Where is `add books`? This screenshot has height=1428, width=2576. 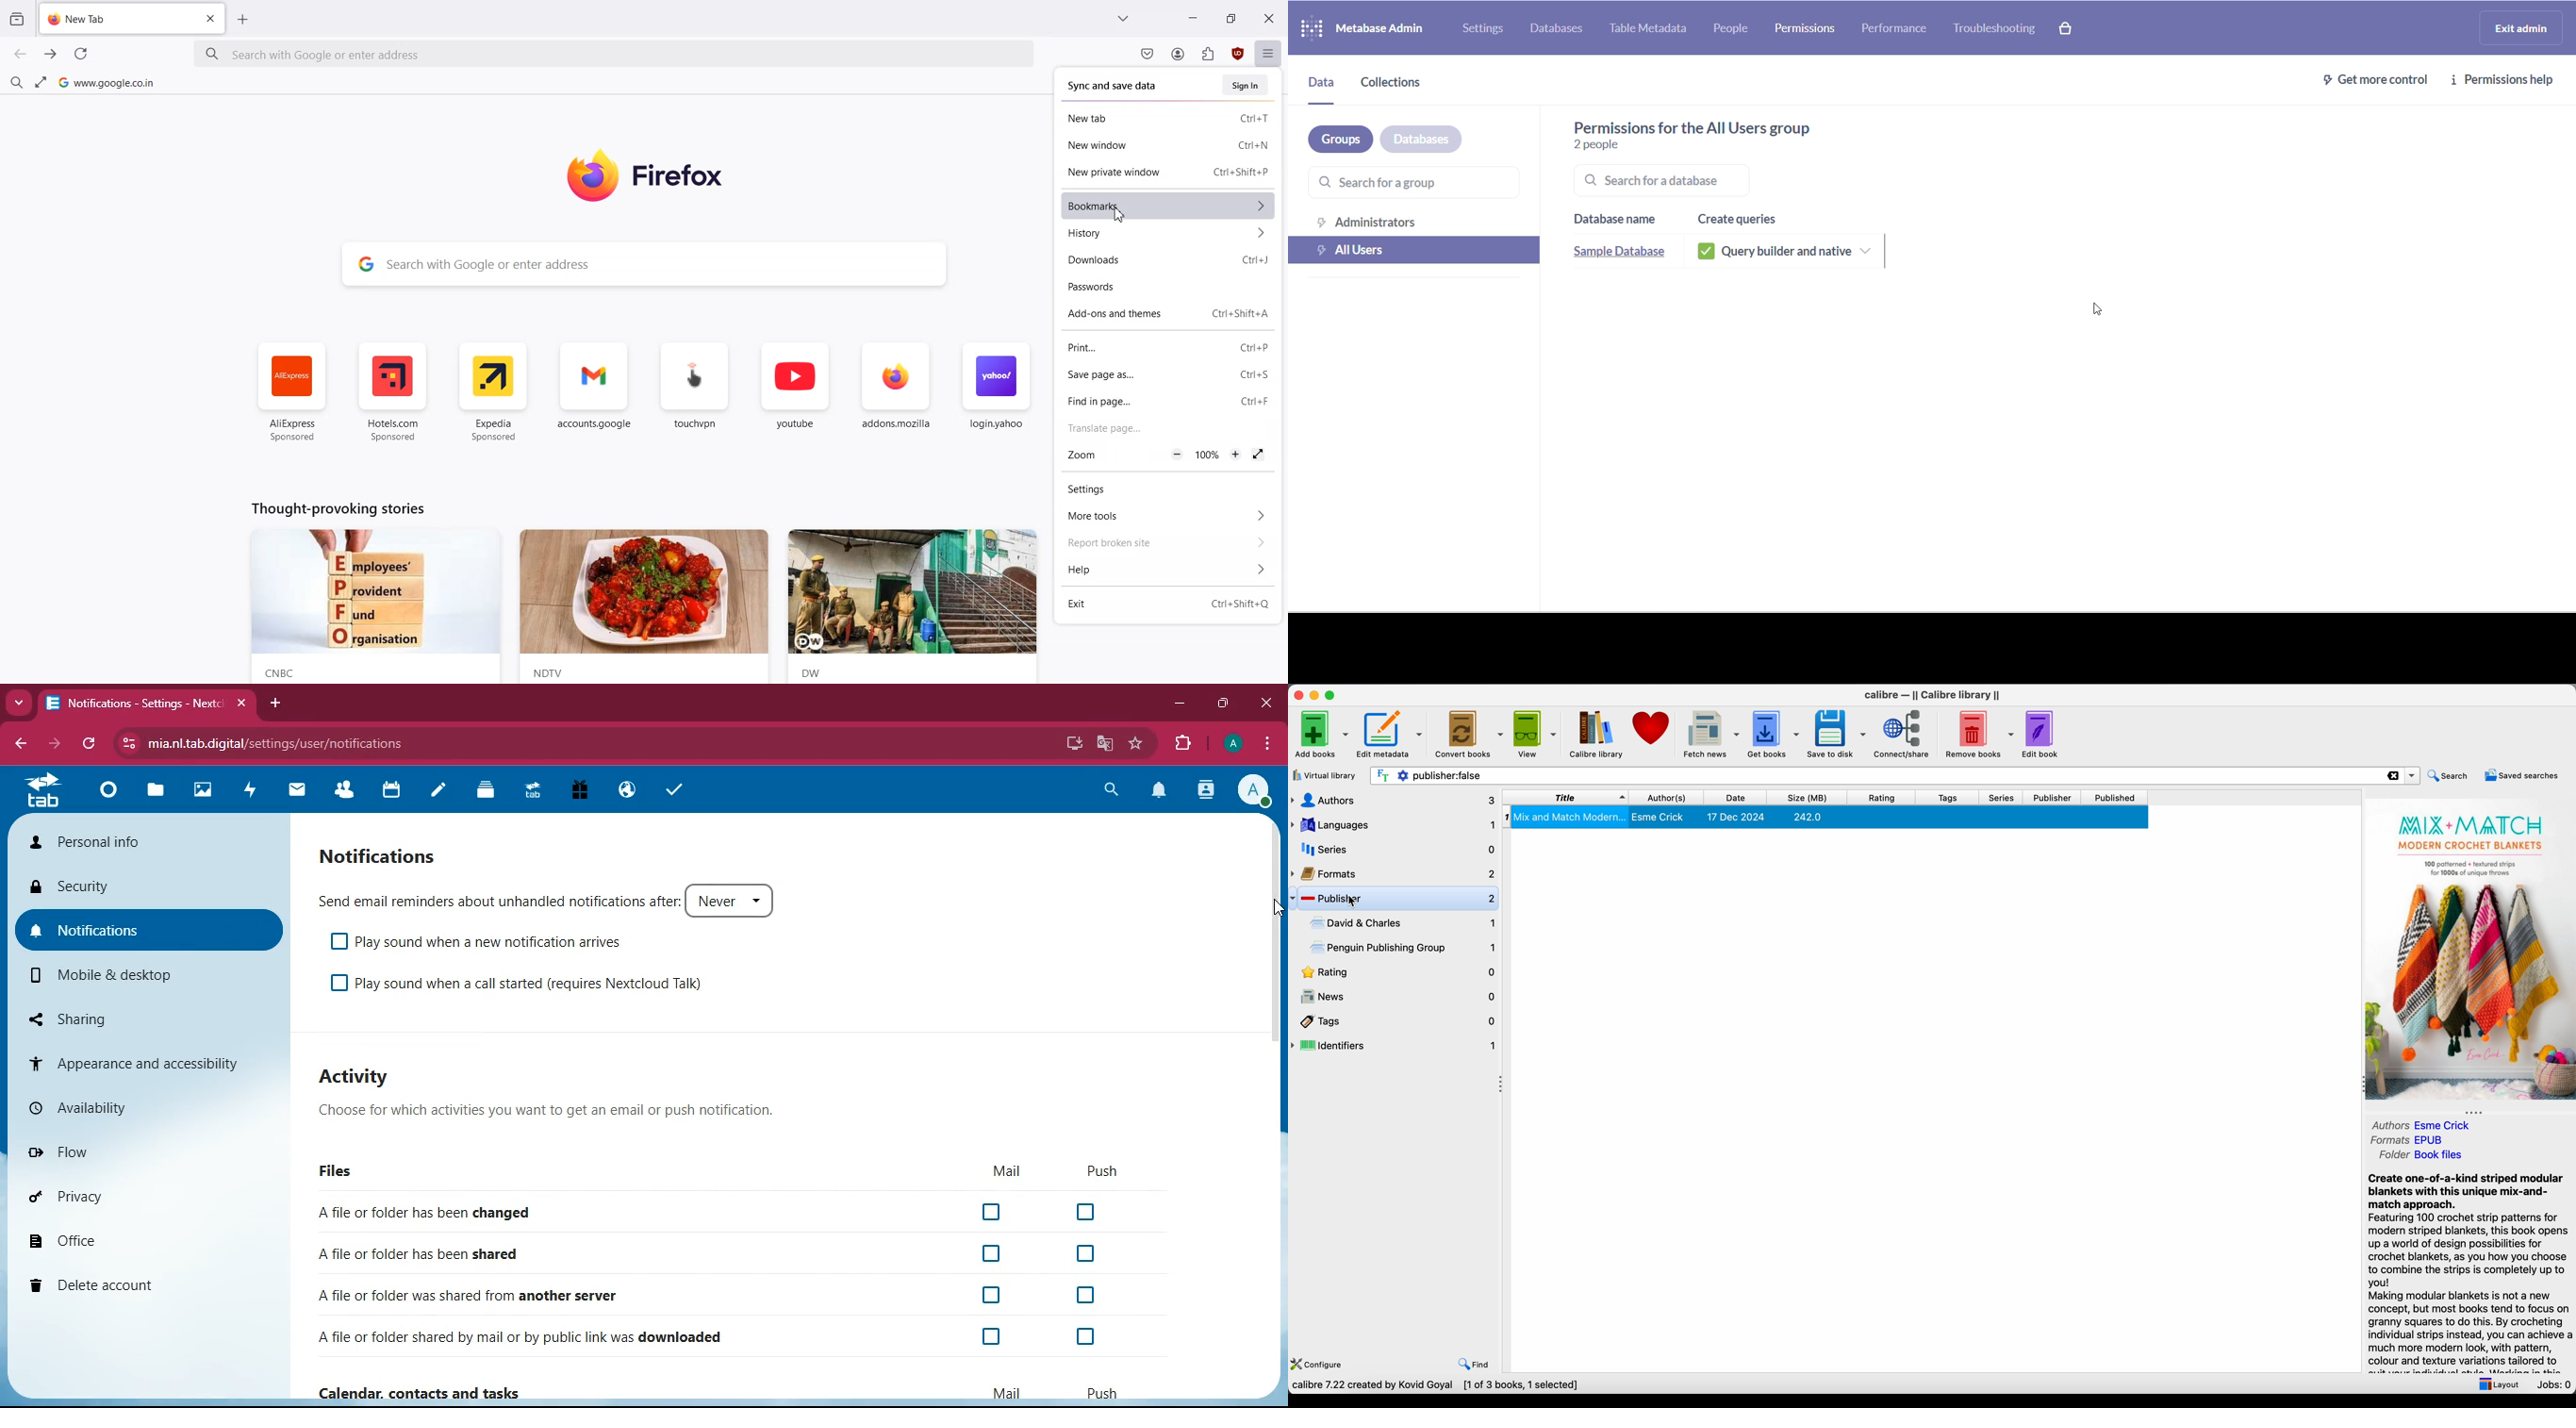 add books is located at coordinates (1321, 733).